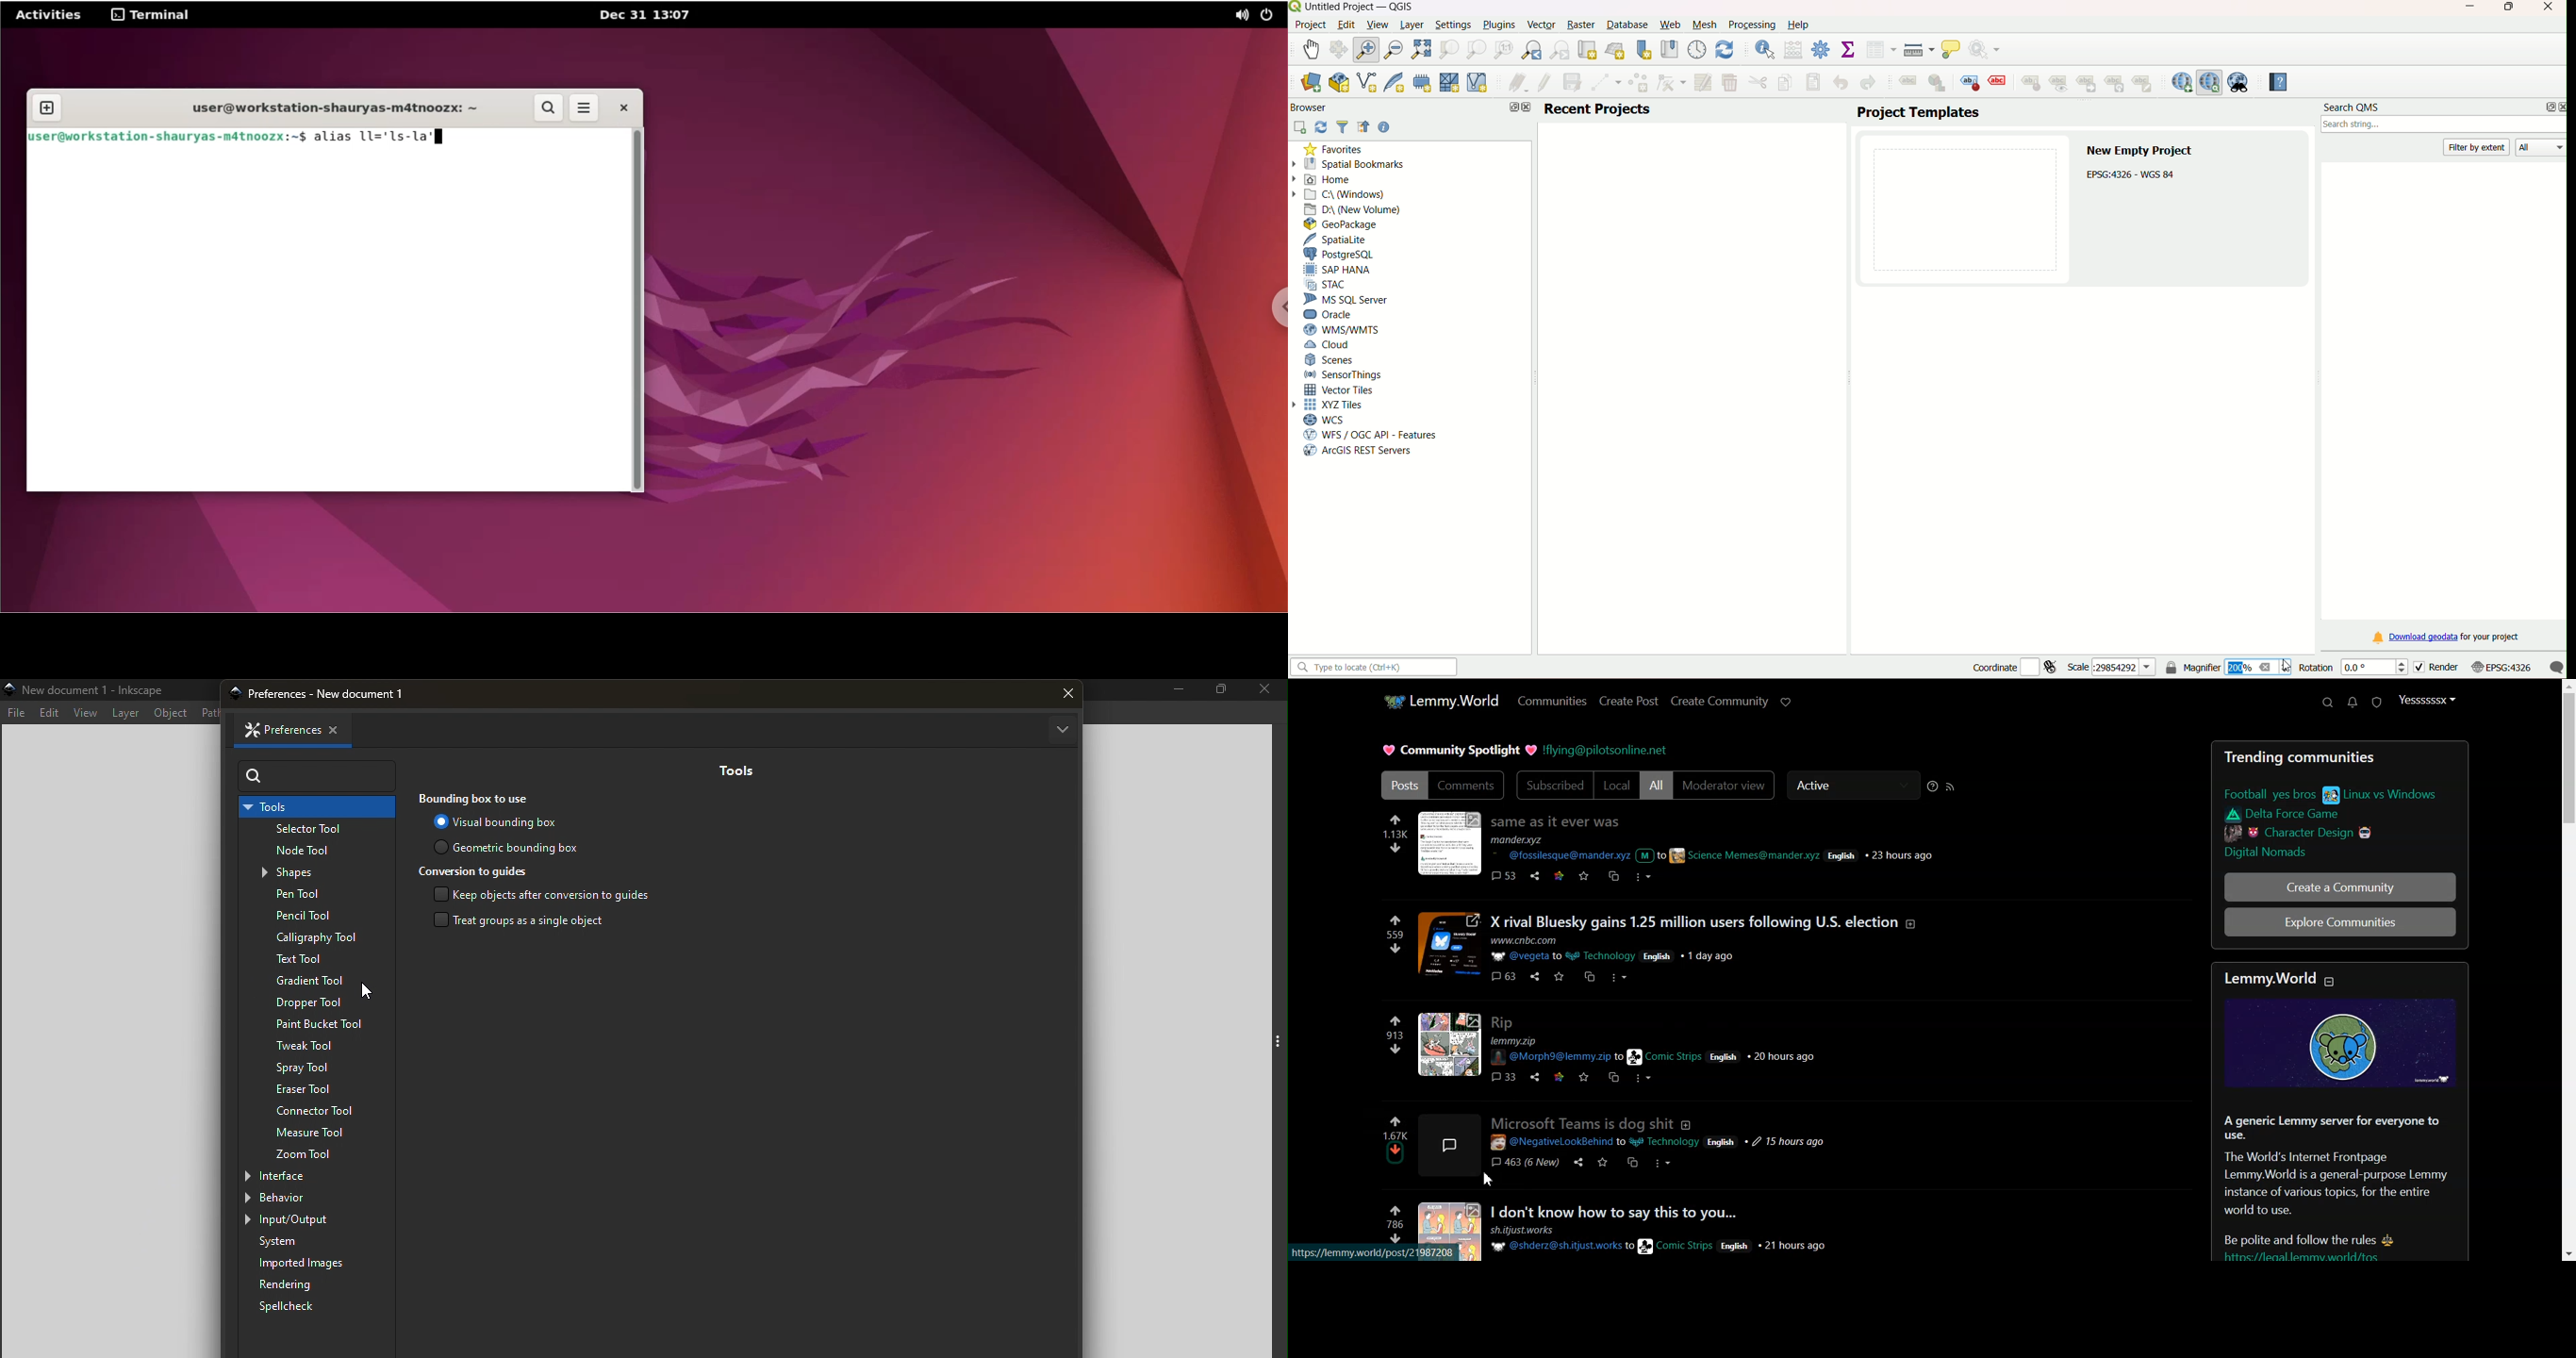 This screenshot has width=2576, height=1372. I want to click on Close, so click(1265, 691).